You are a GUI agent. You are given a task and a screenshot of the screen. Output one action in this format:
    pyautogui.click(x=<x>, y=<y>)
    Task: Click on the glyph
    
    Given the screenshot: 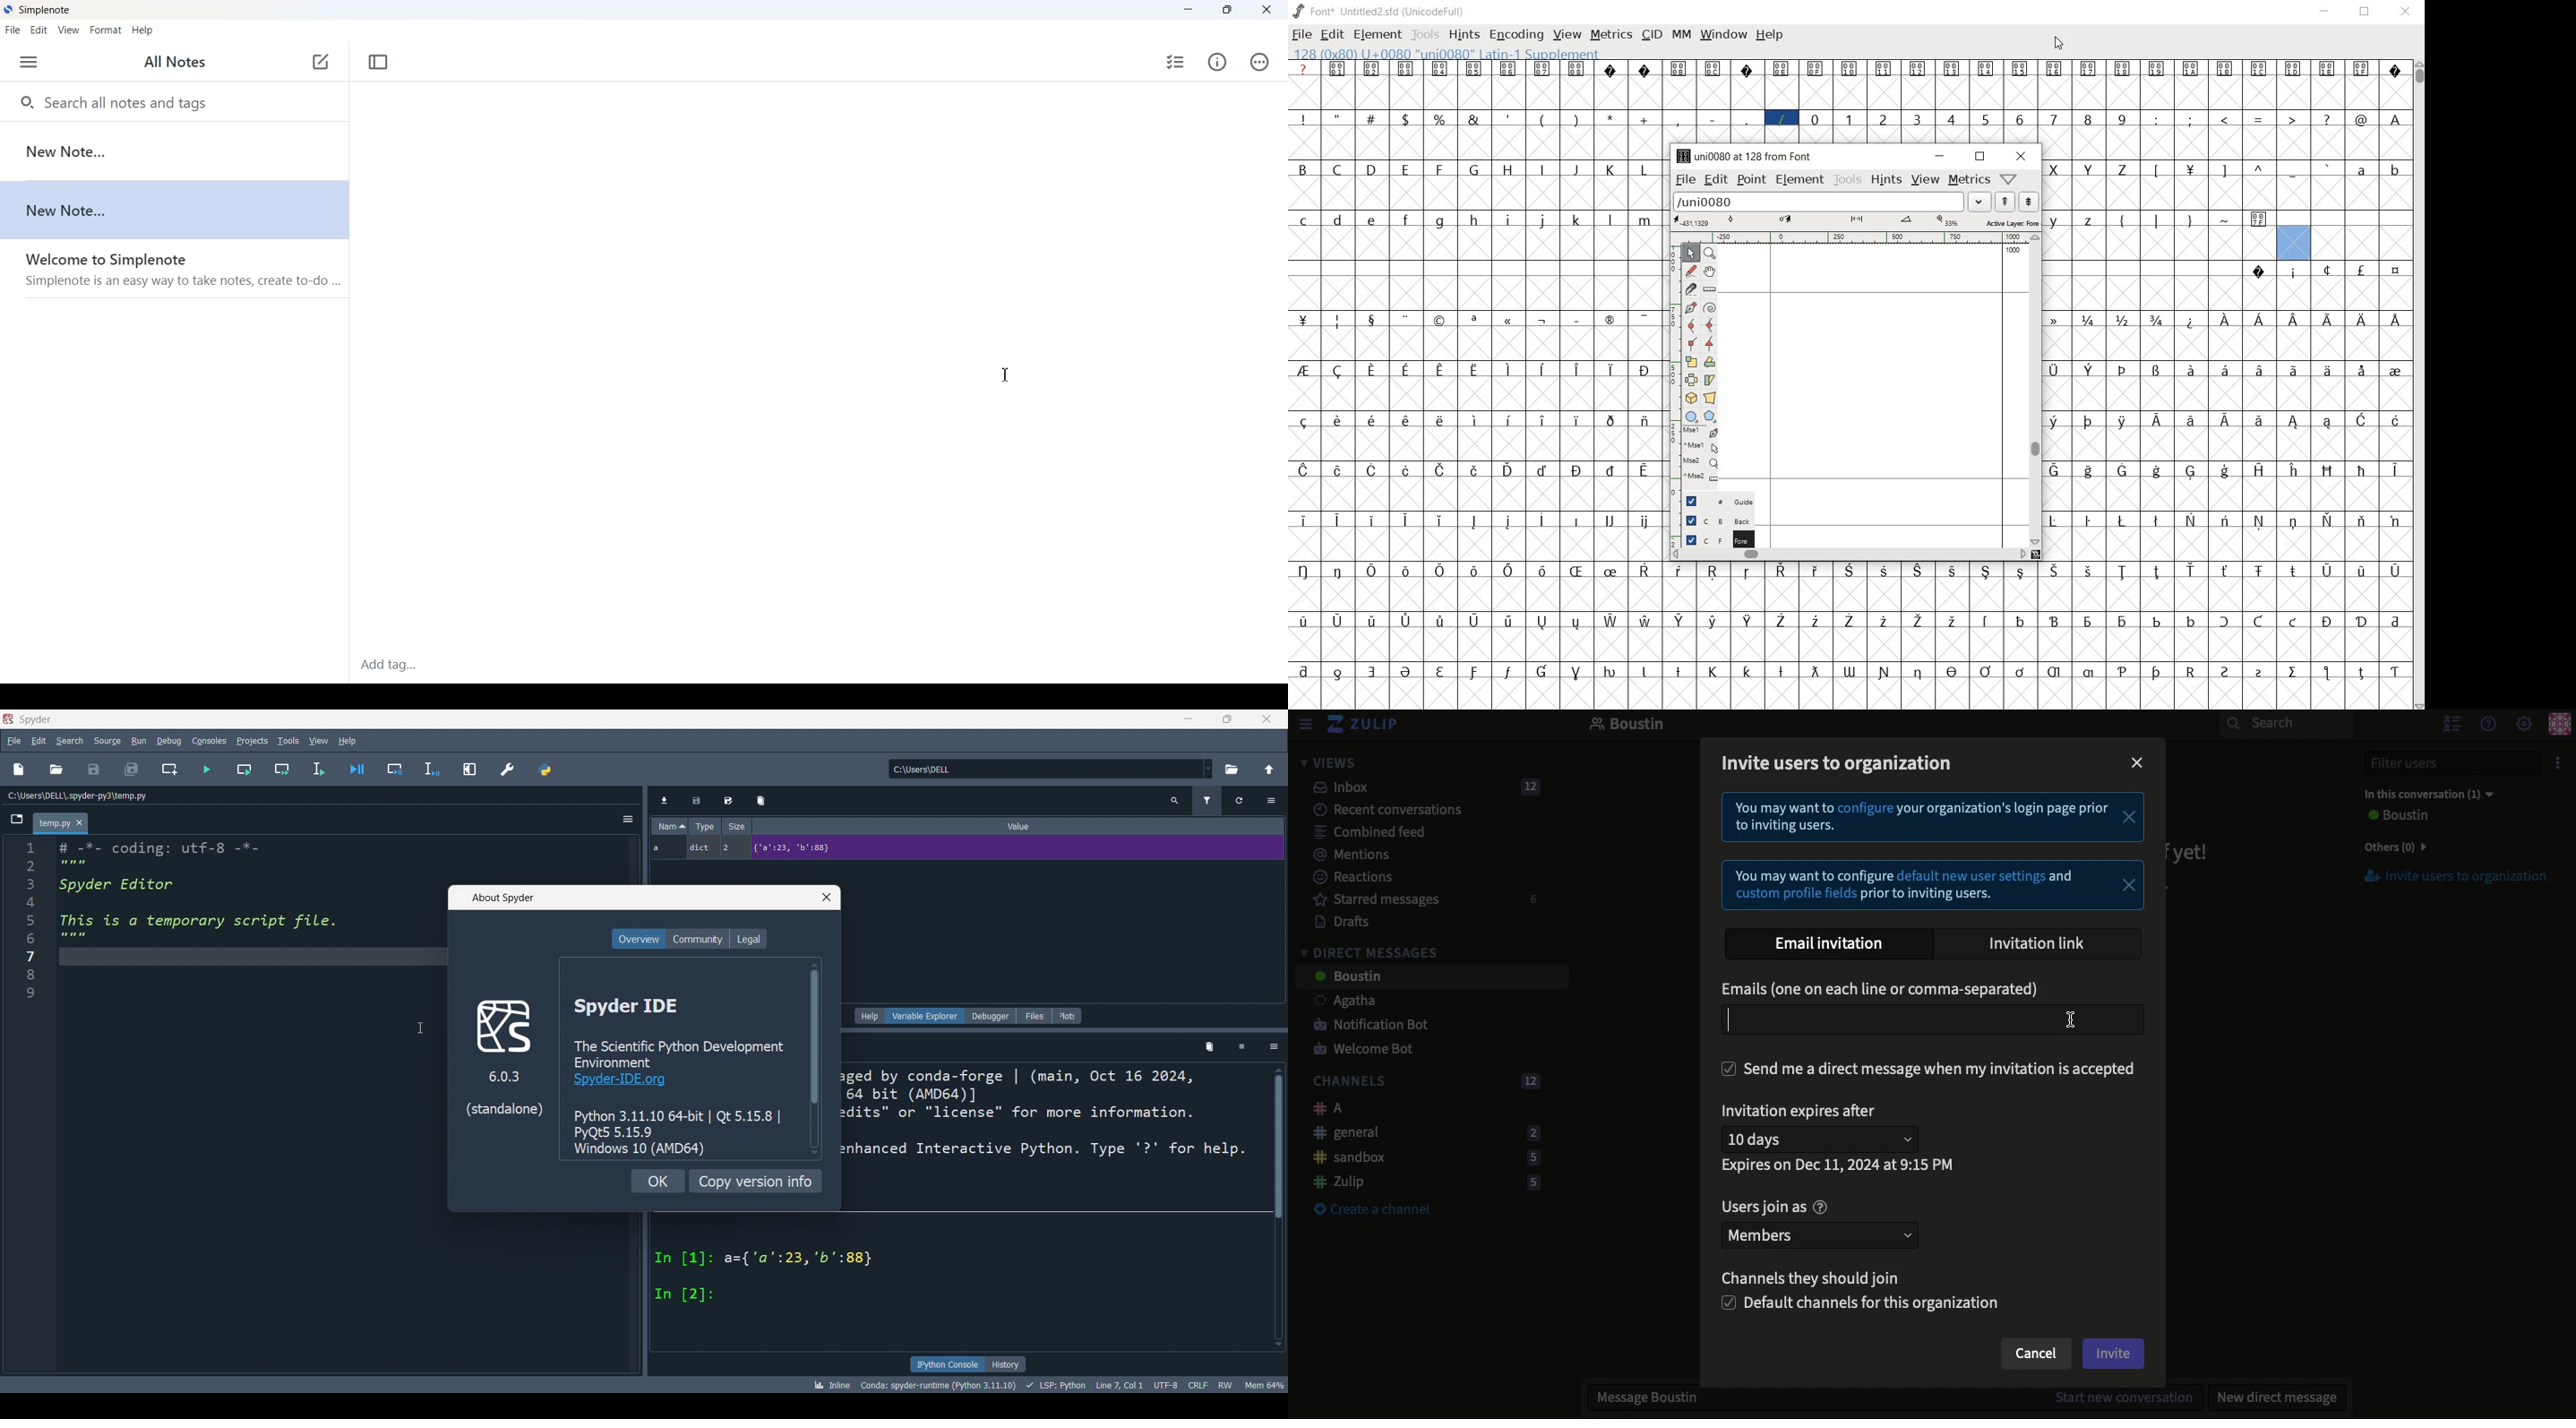 What is the action you would take?
    pyautogui.click(x=1917, y=571)
    